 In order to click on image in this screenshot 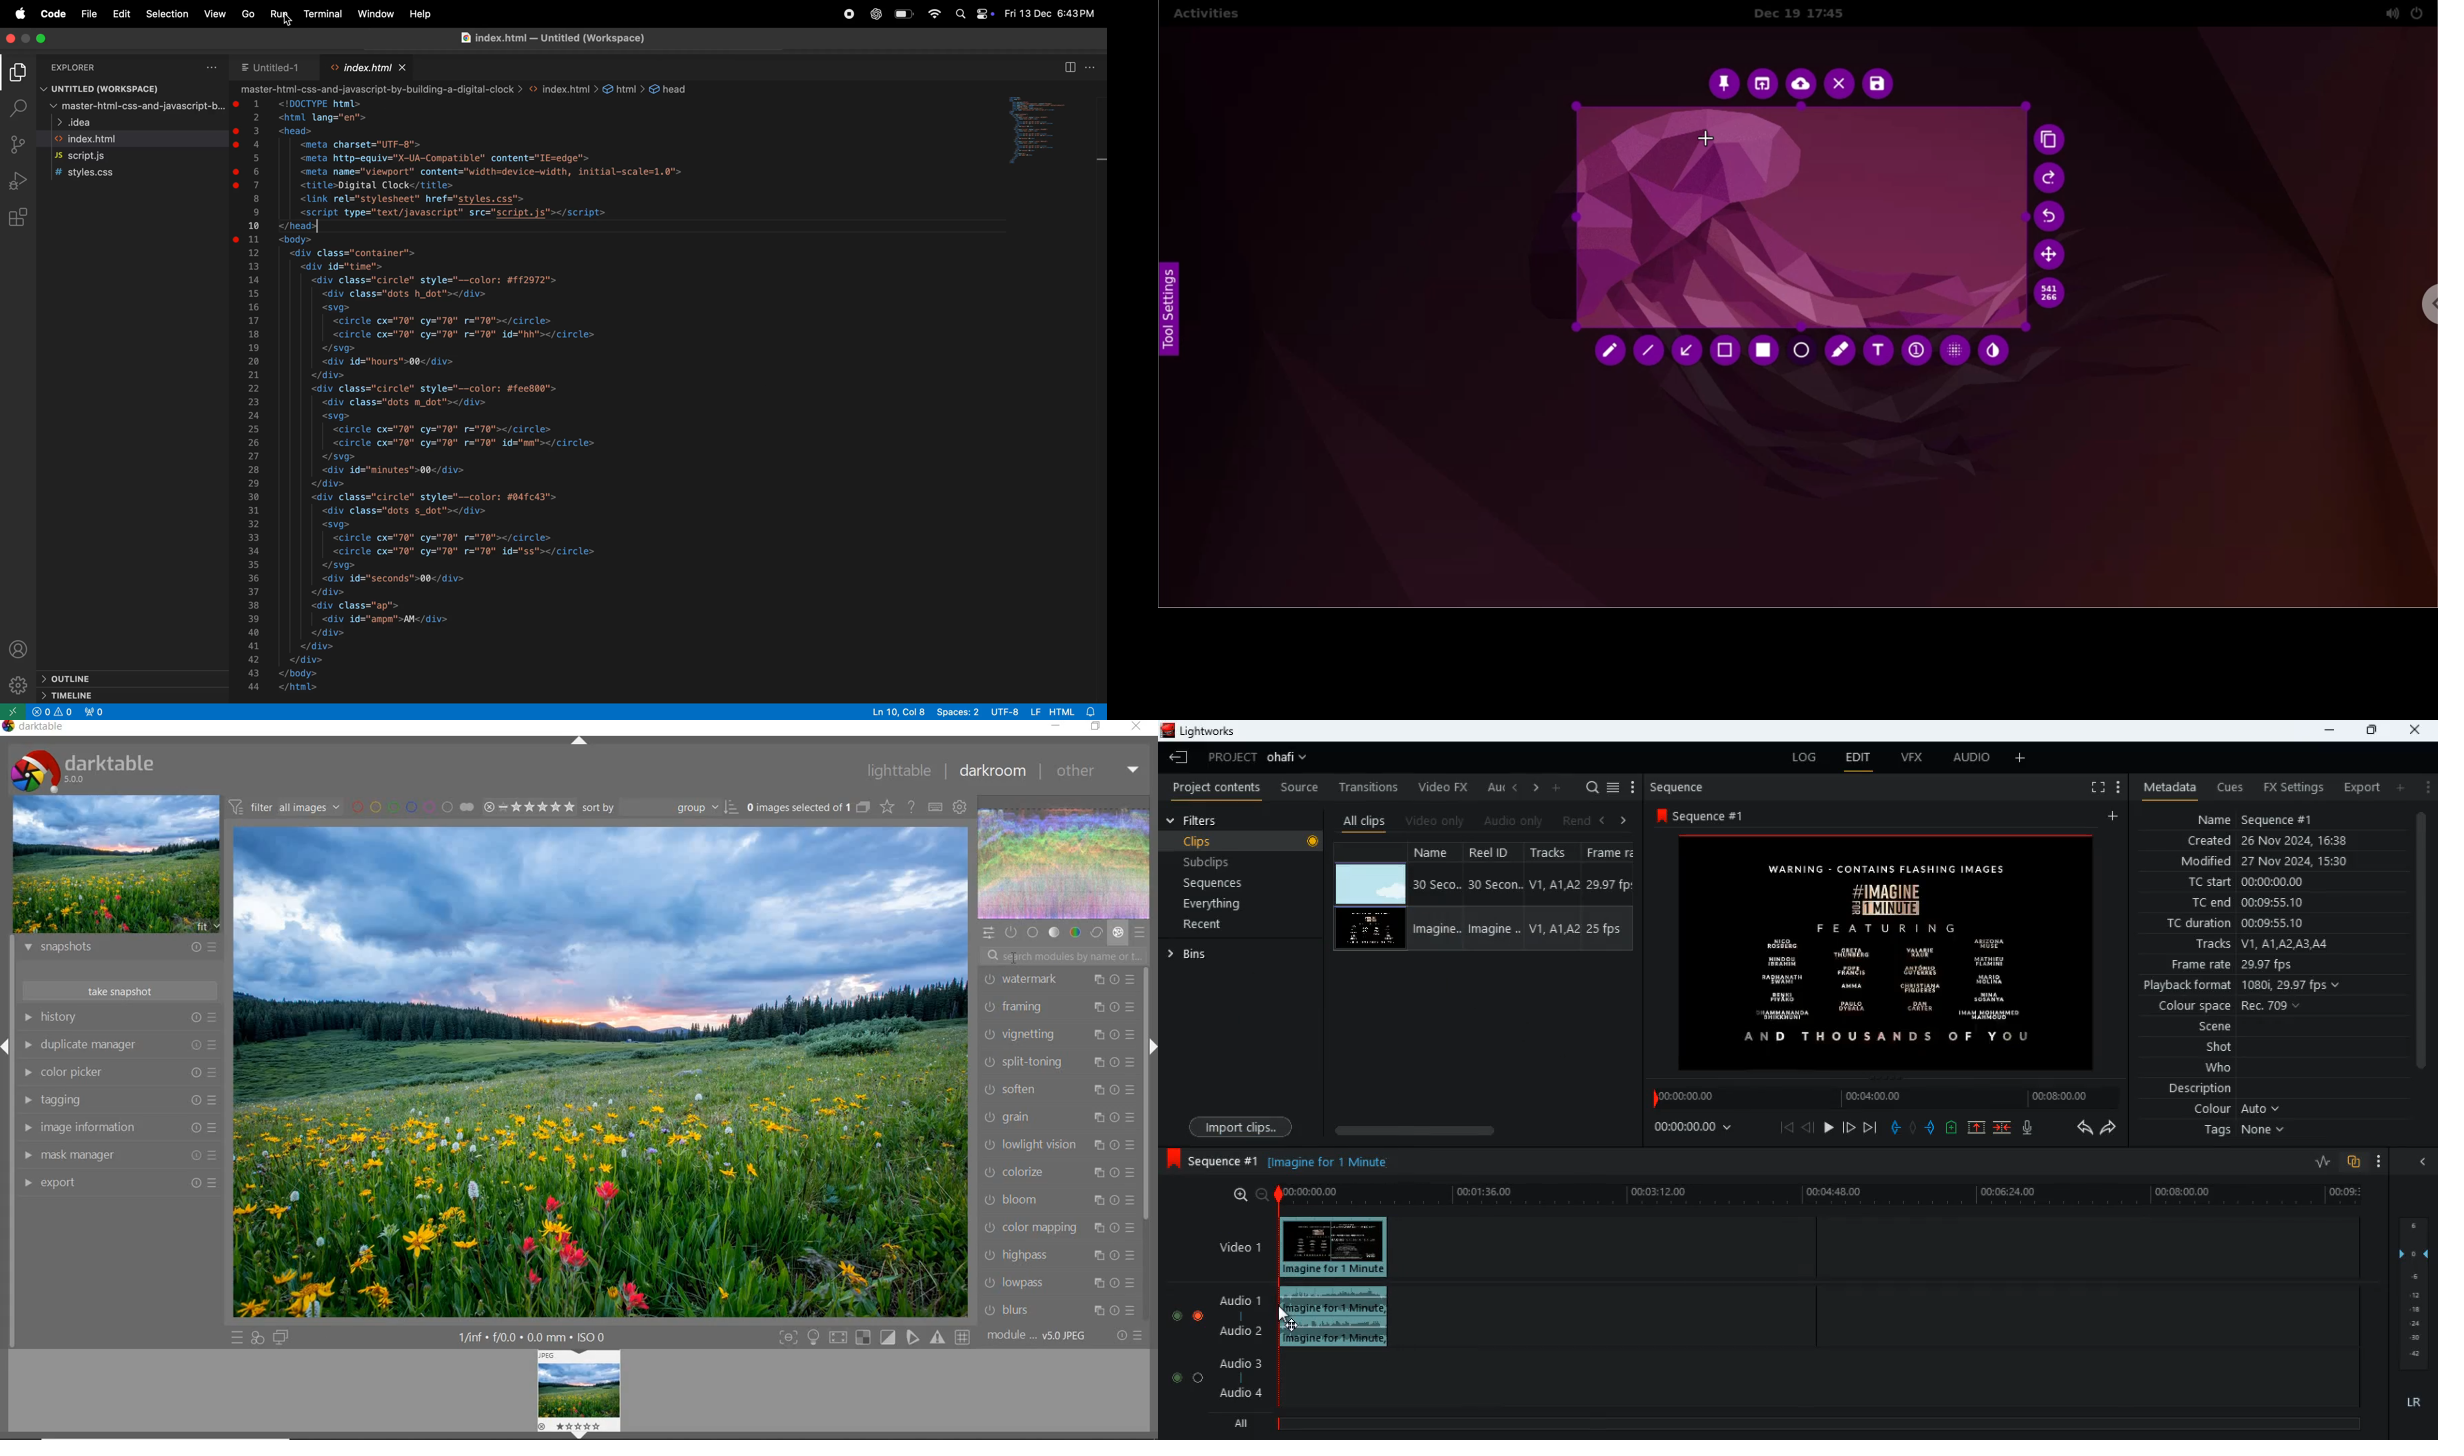, I will do `click(1371, 885)`.